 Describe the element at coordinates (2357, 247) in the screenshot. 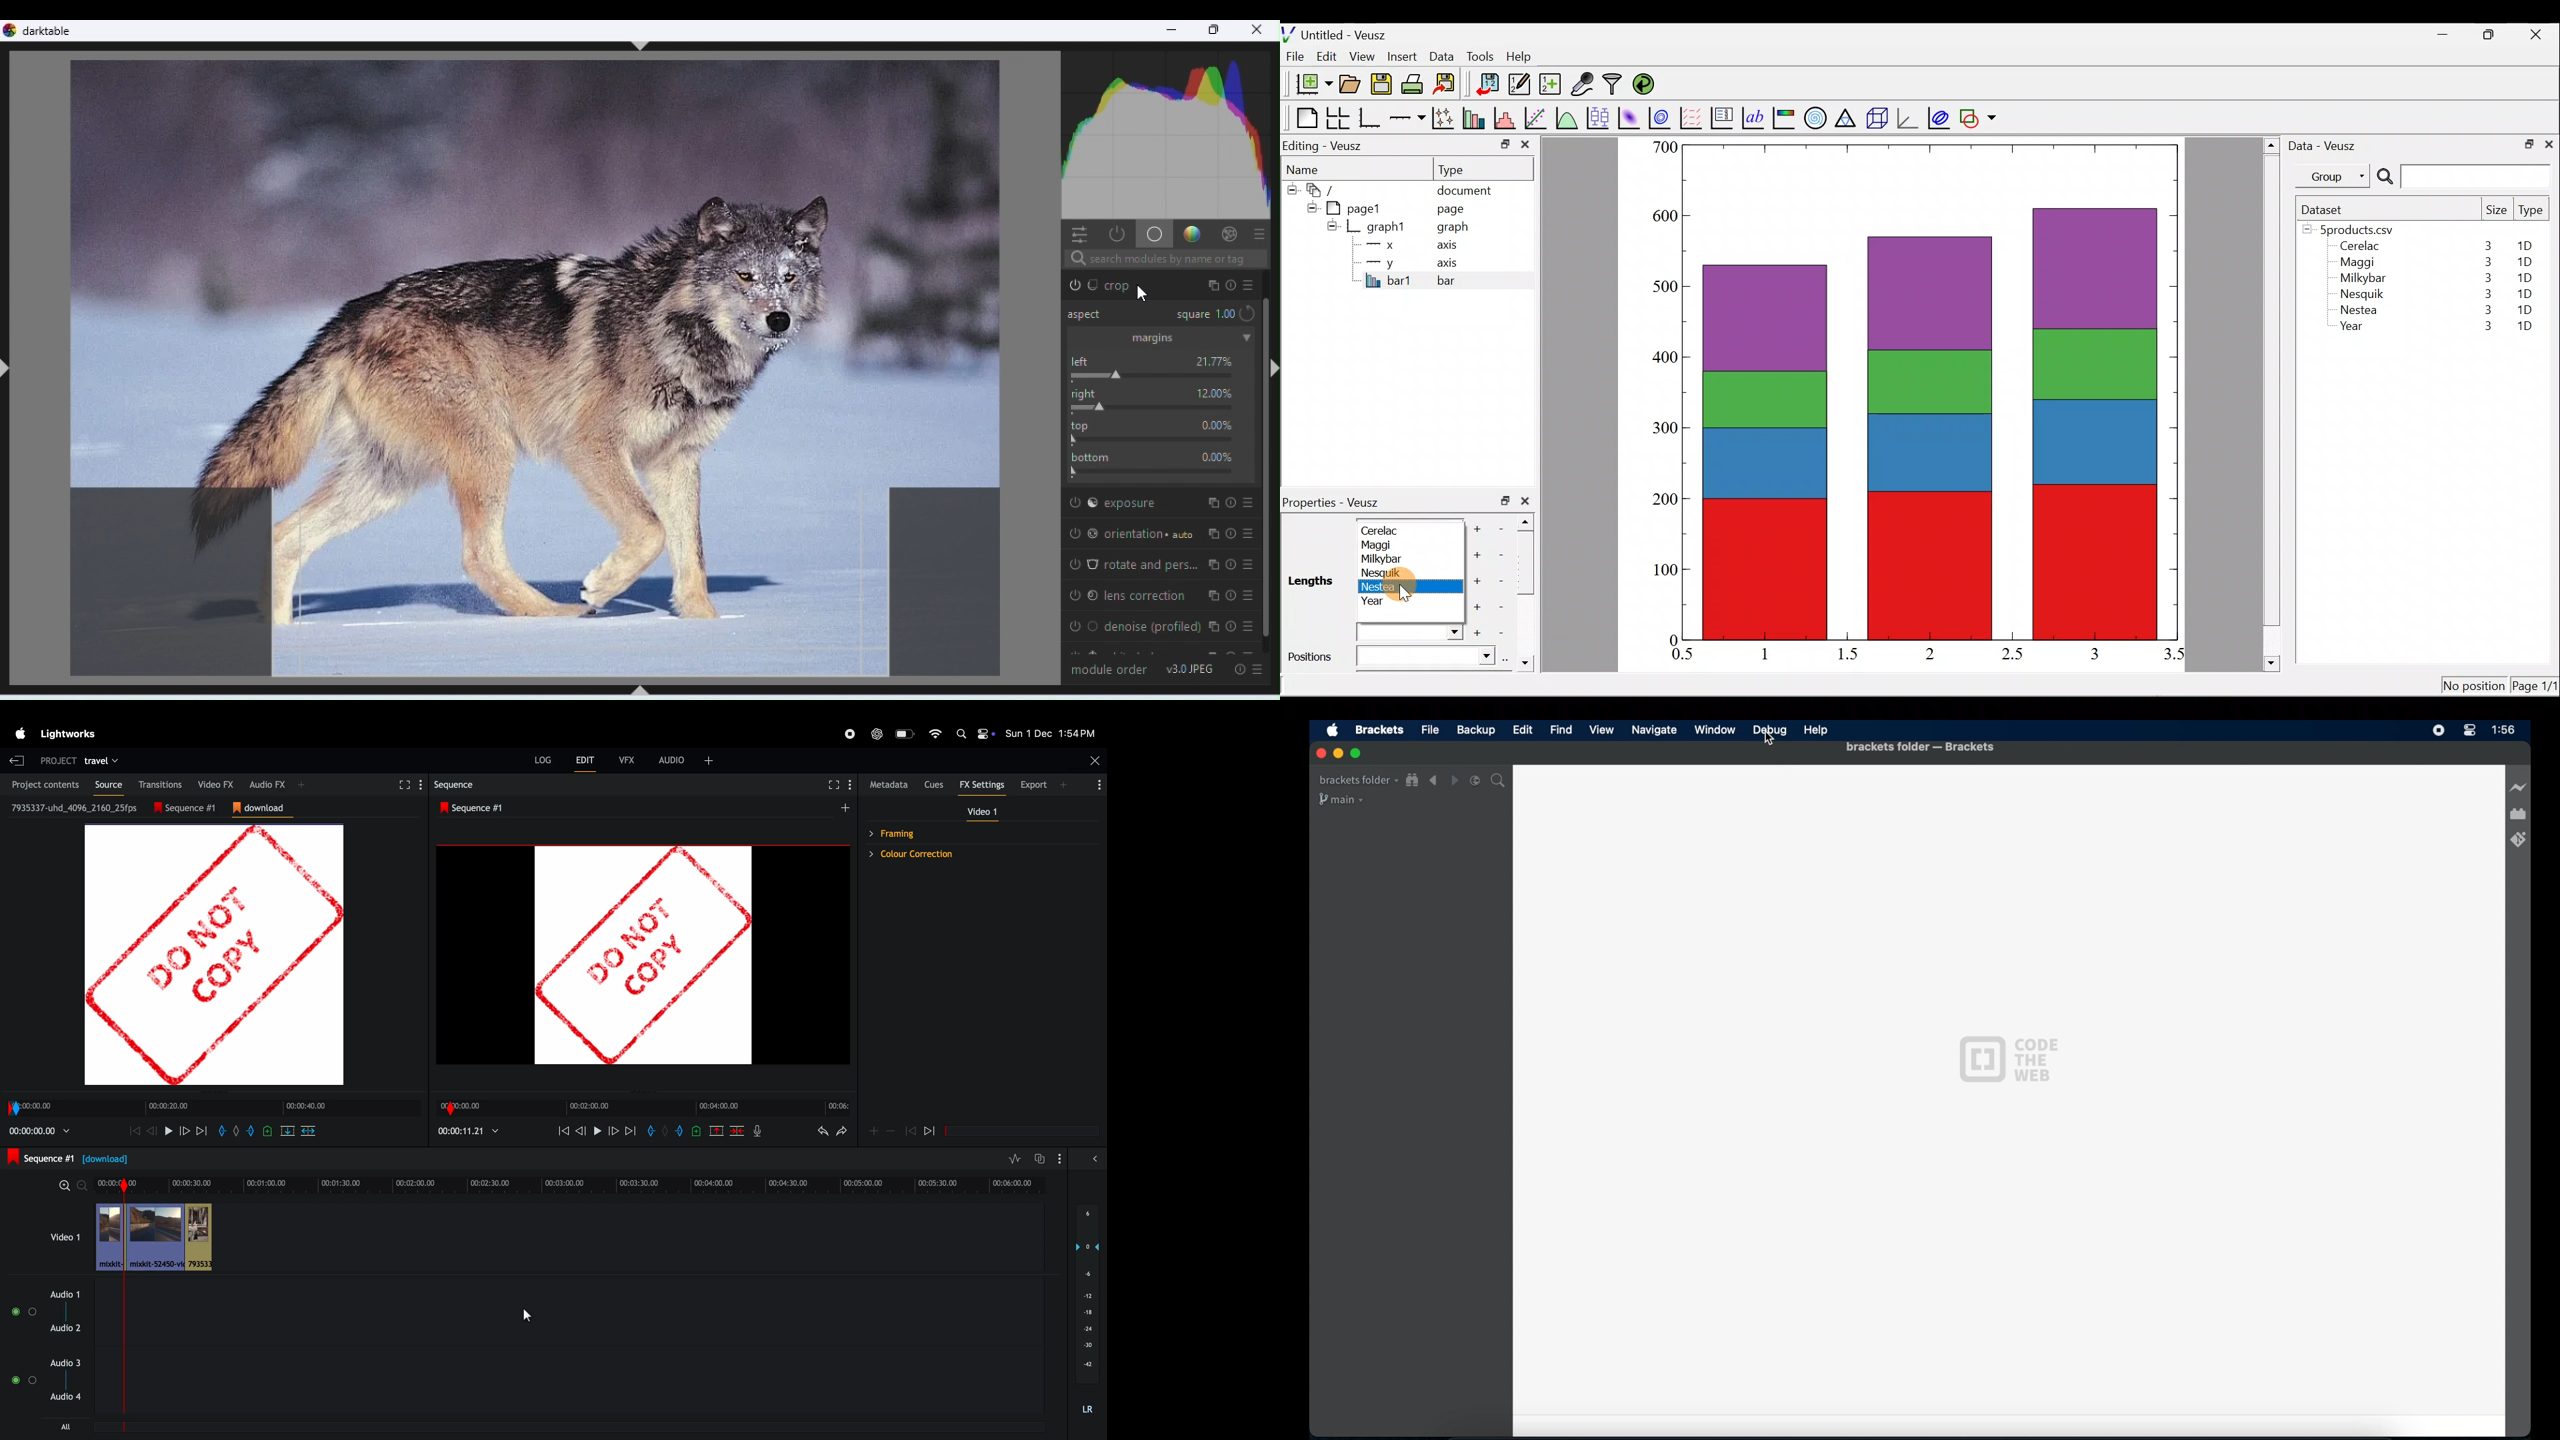

I see `Cerelac` at that location.